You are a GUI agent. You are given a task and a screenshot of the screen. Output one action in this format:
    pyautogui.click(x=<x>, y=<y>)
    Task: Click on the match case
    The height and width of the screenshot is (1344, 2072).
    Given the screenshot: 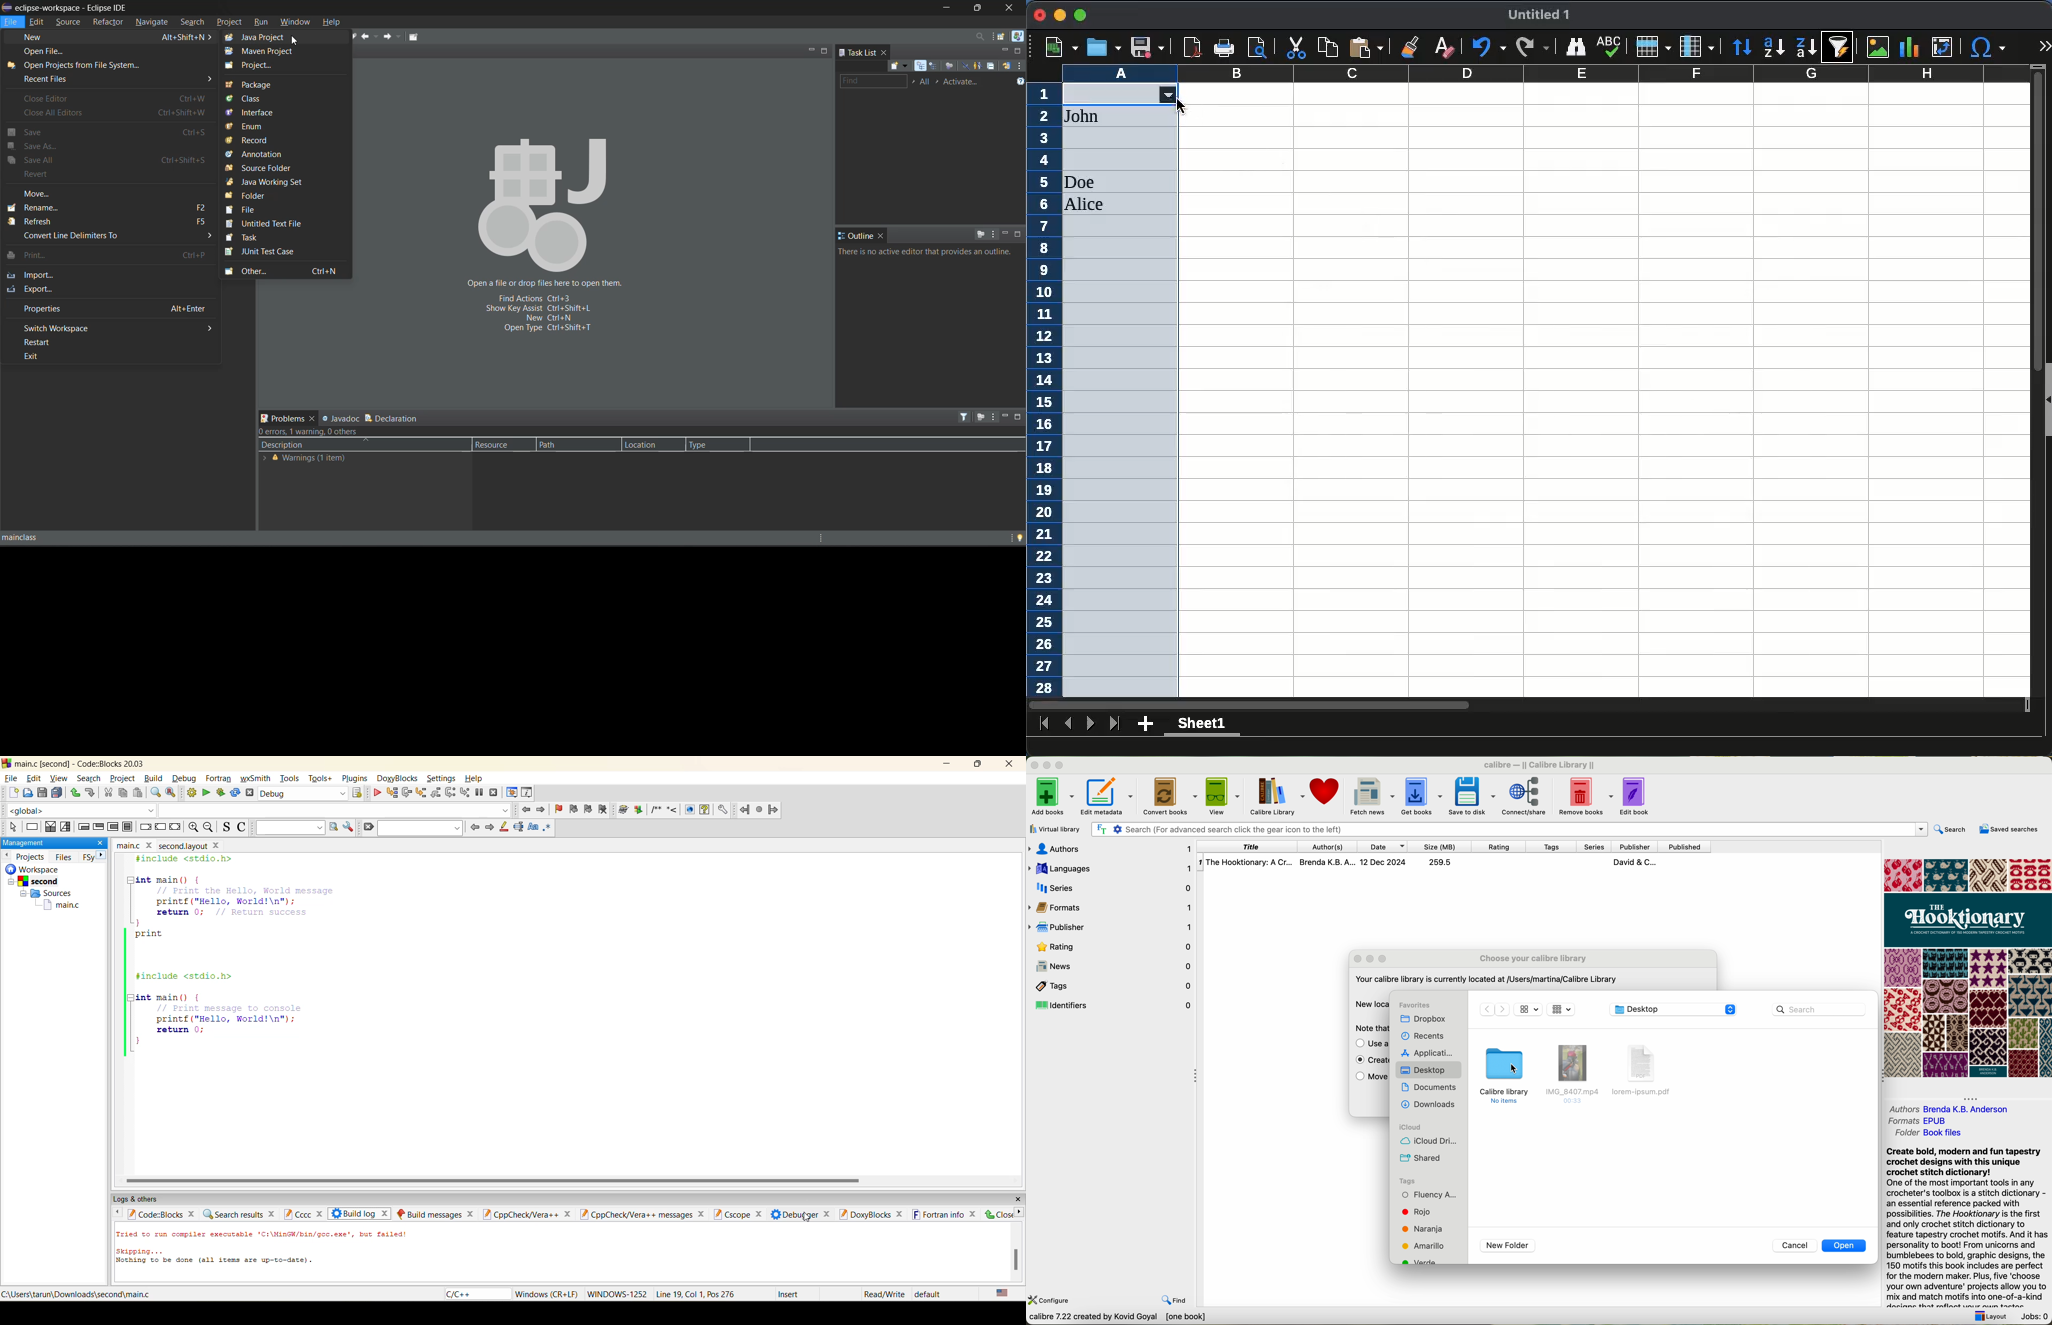 What is the action you would take?
    pyautogui.click(x=532, y=828)
    